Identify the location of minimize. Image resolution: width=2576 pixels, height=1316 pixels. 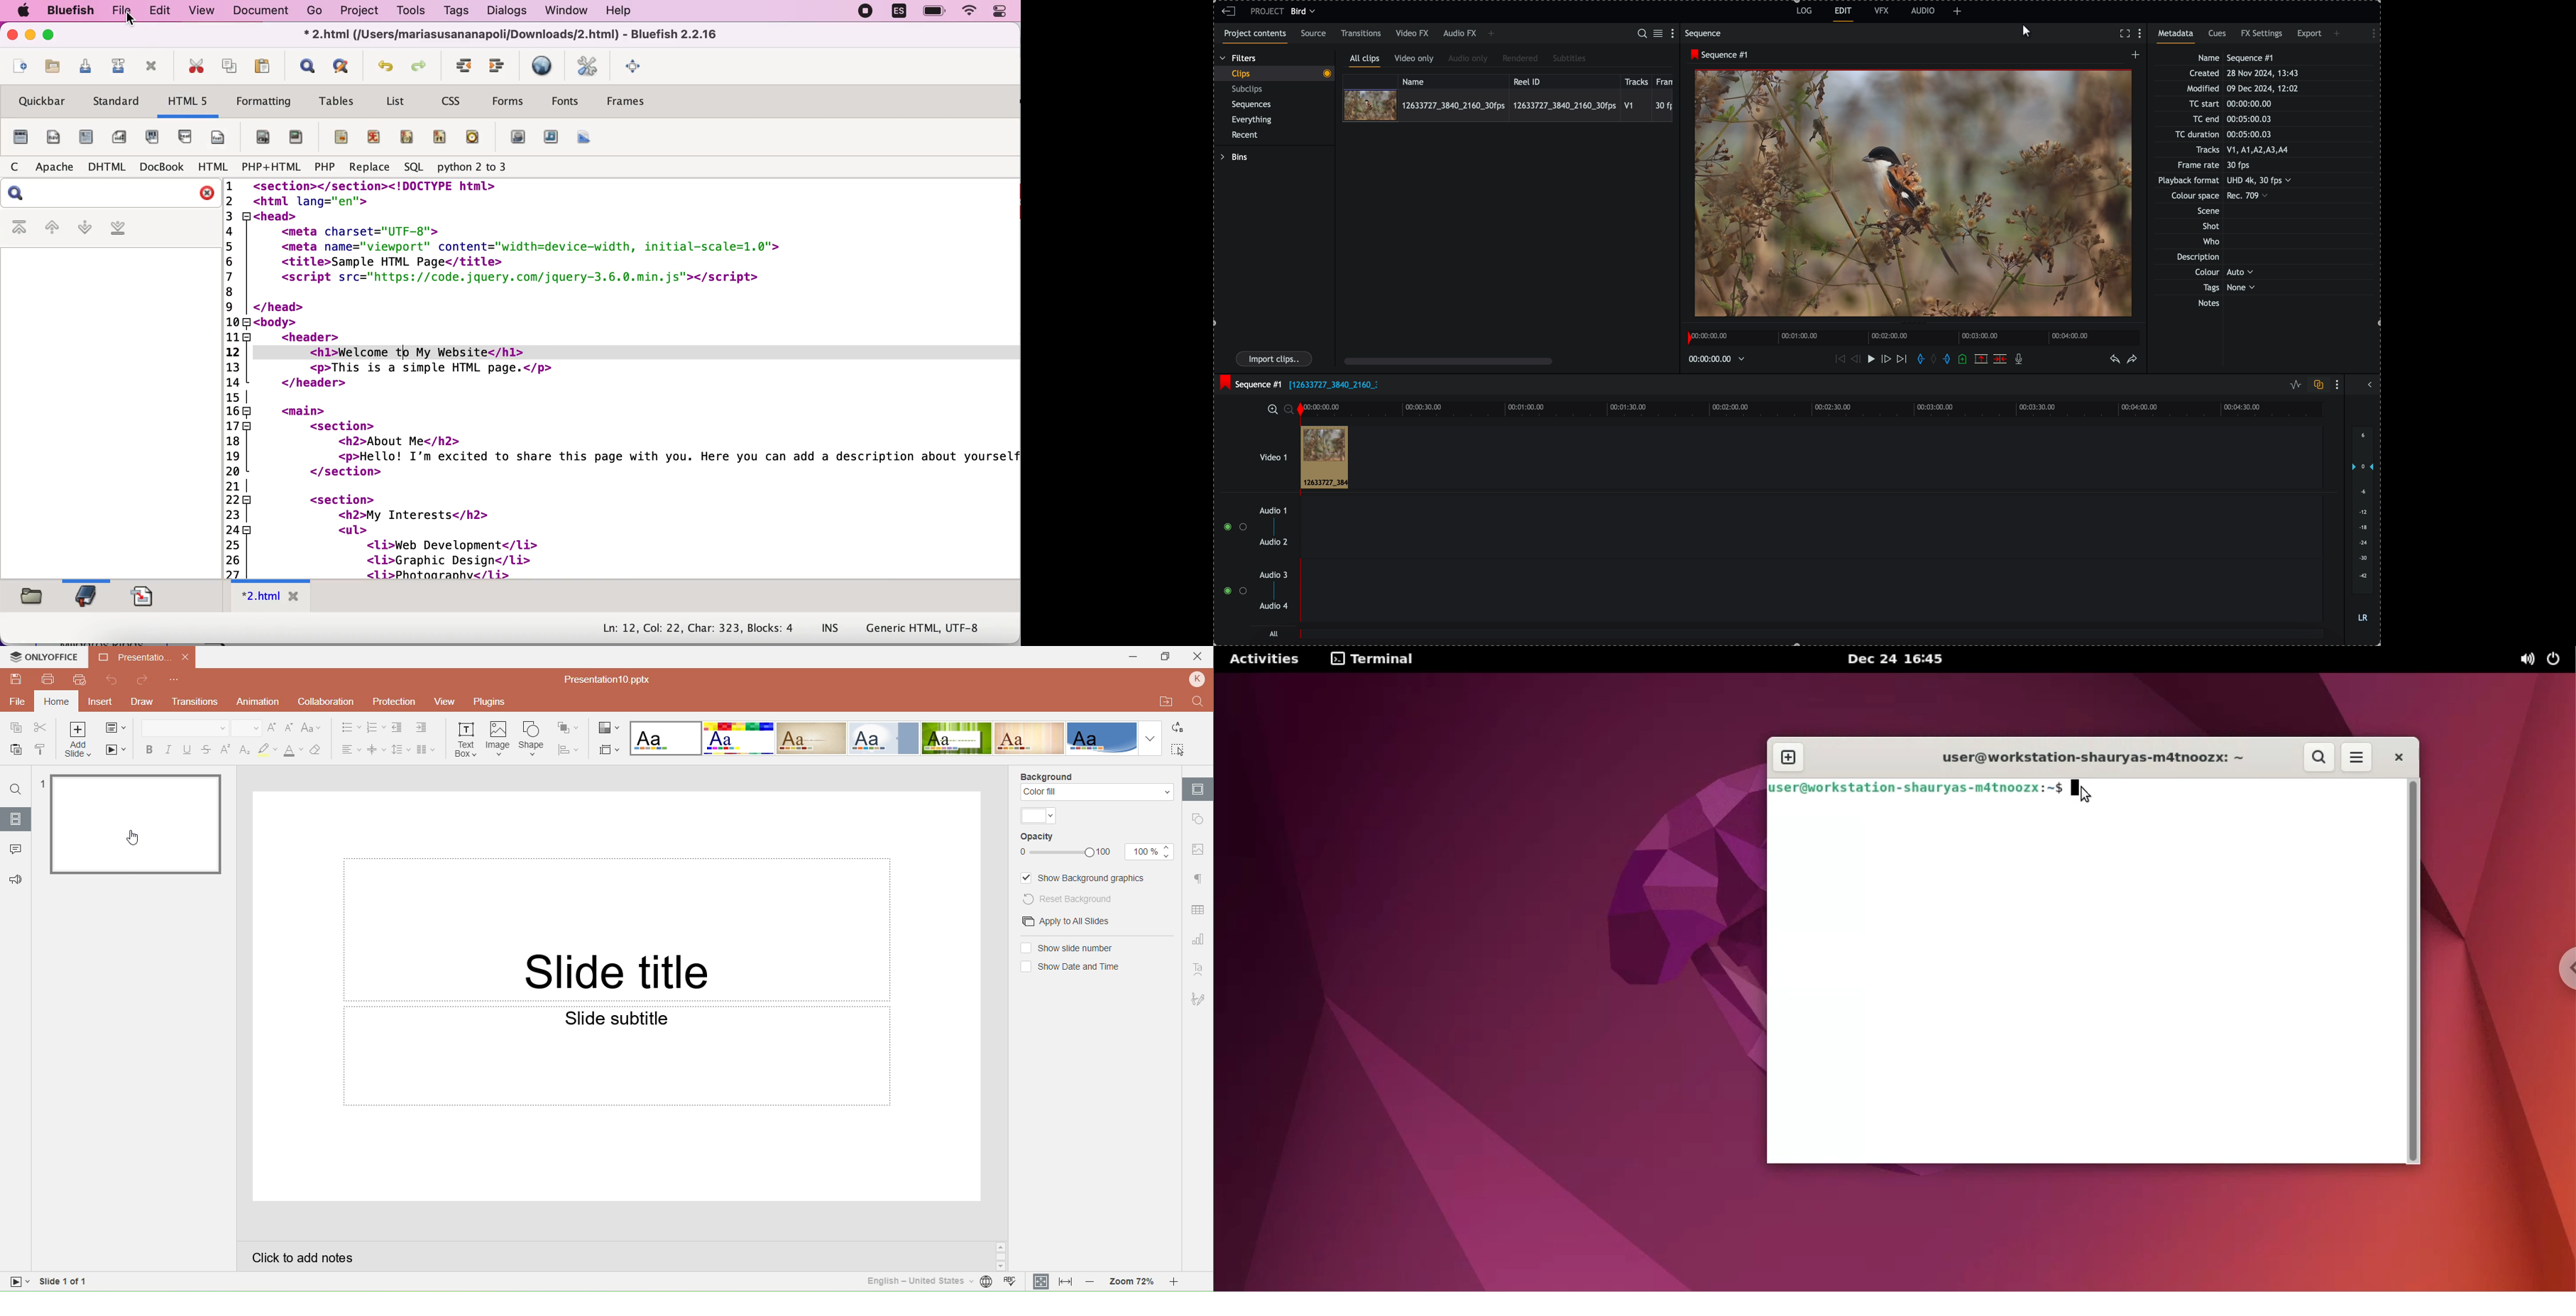
(31, 35).